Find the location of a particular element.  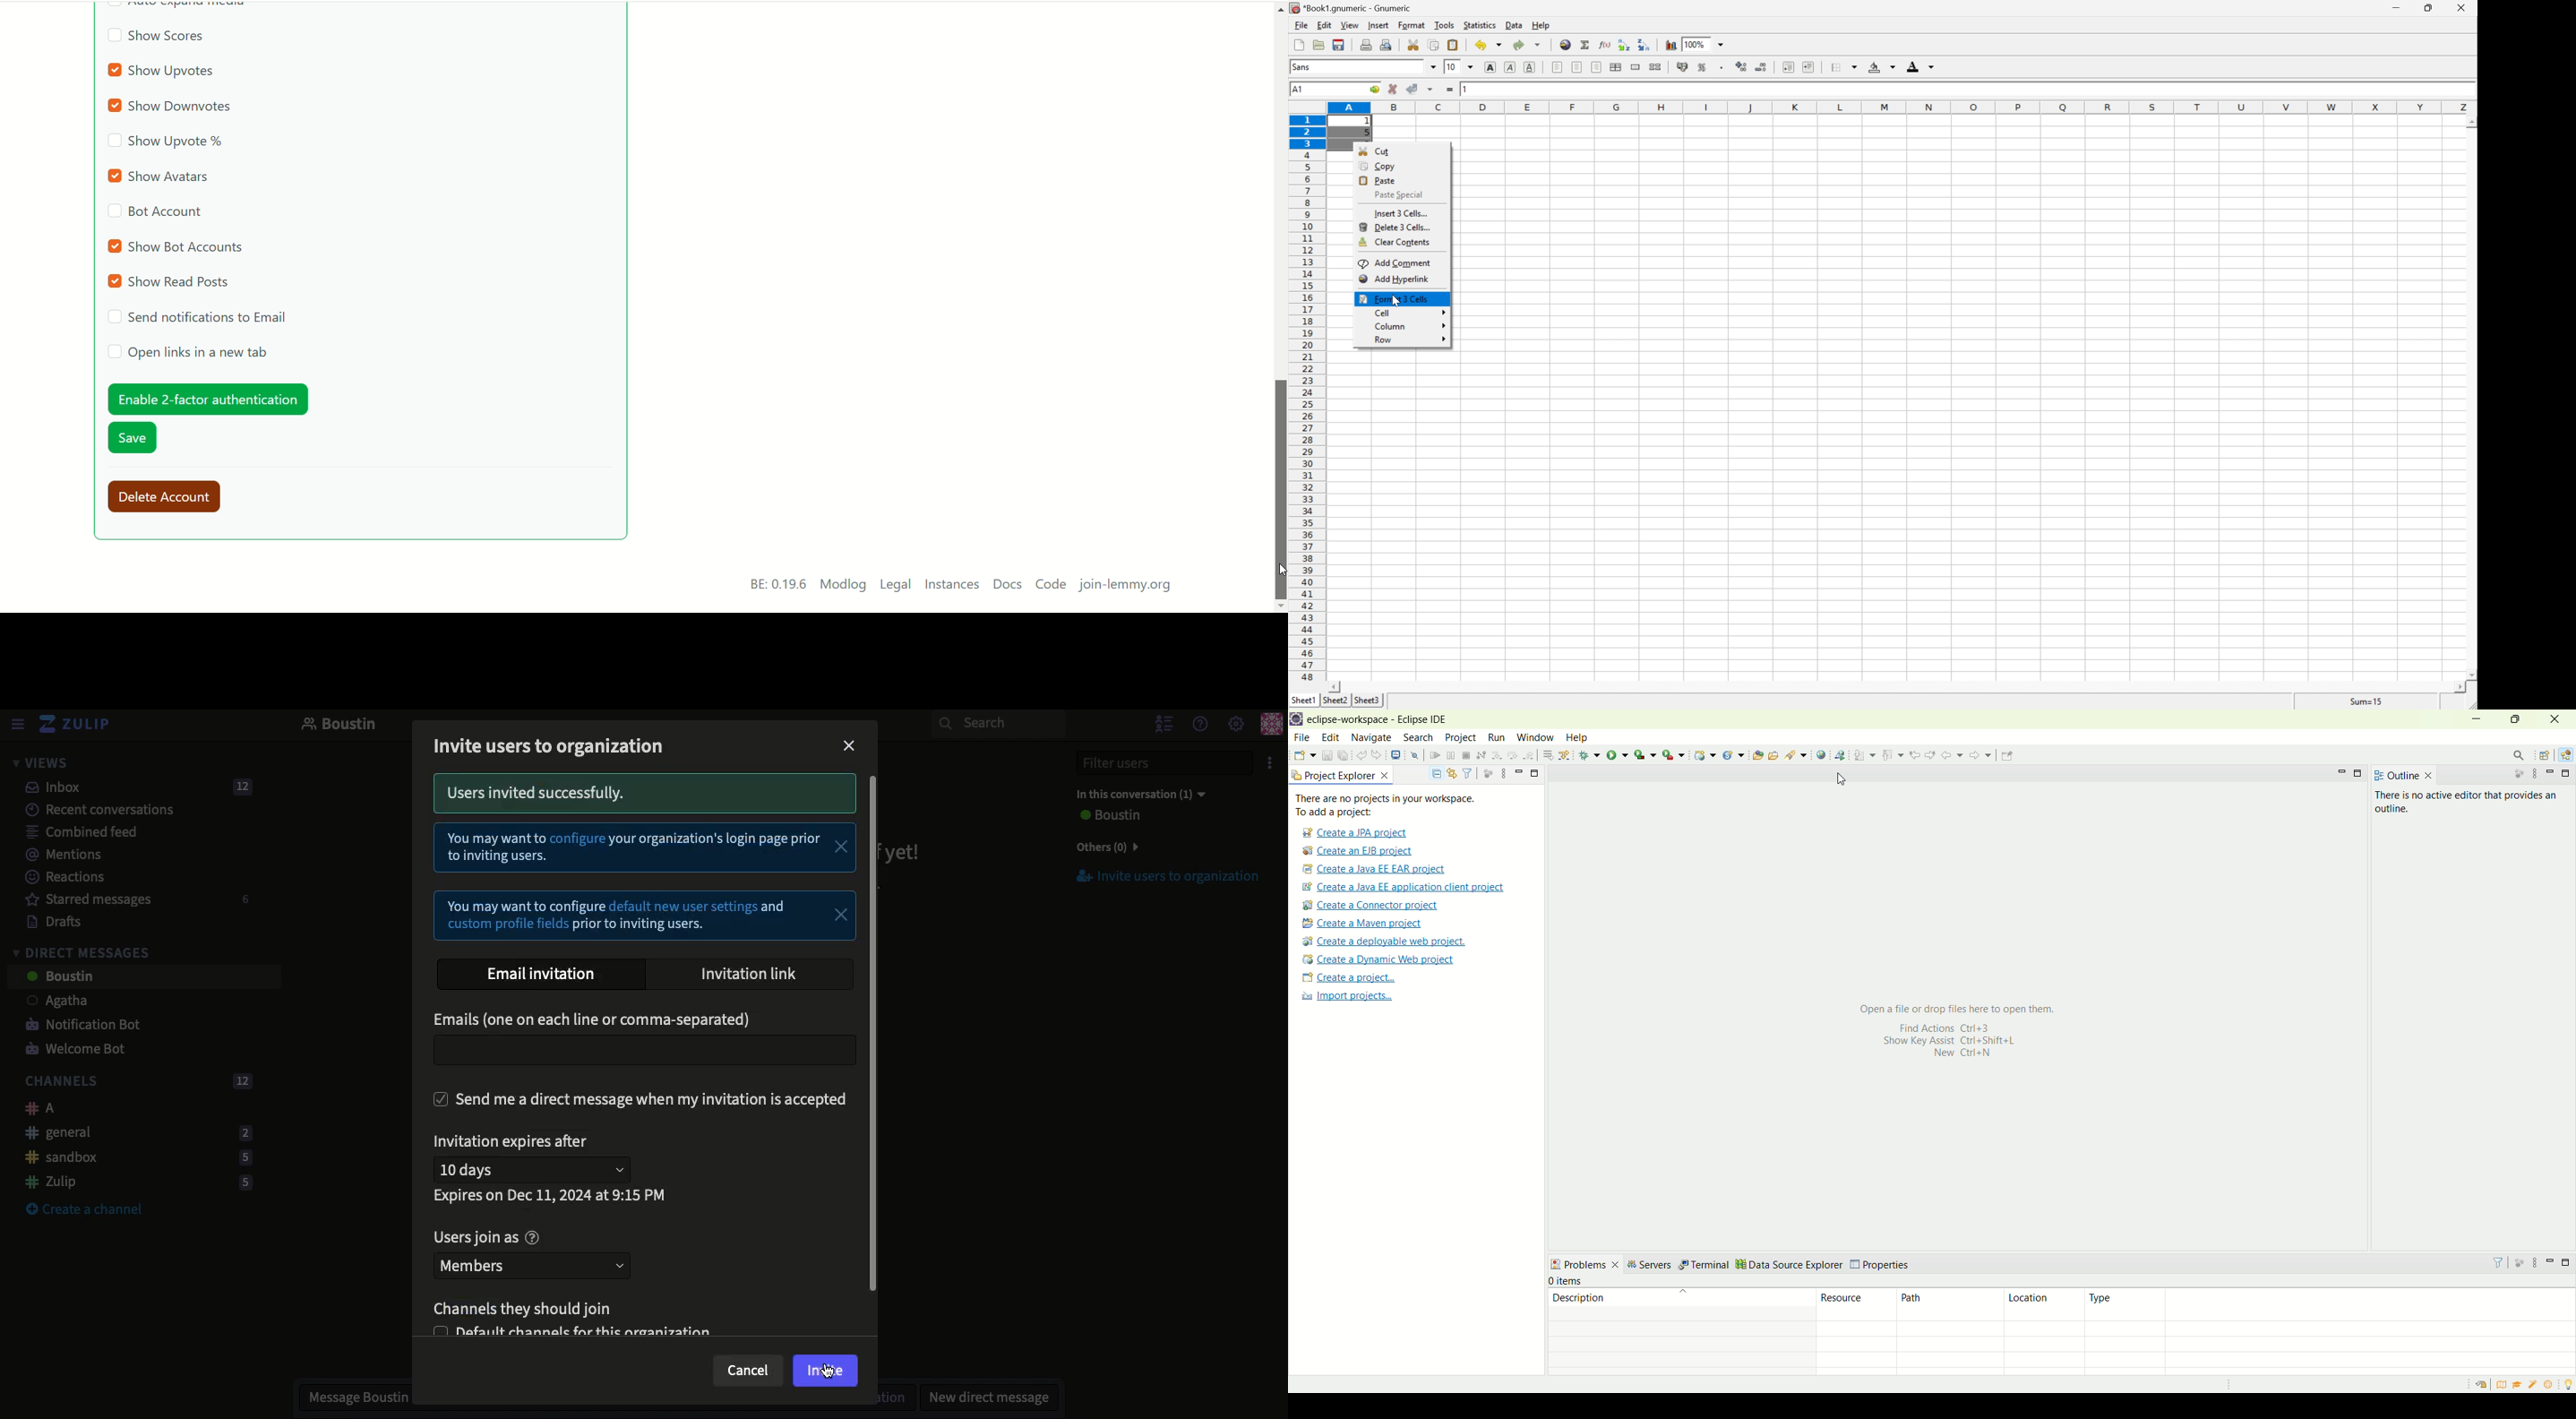

Search  is located at coordinates (998, 724).